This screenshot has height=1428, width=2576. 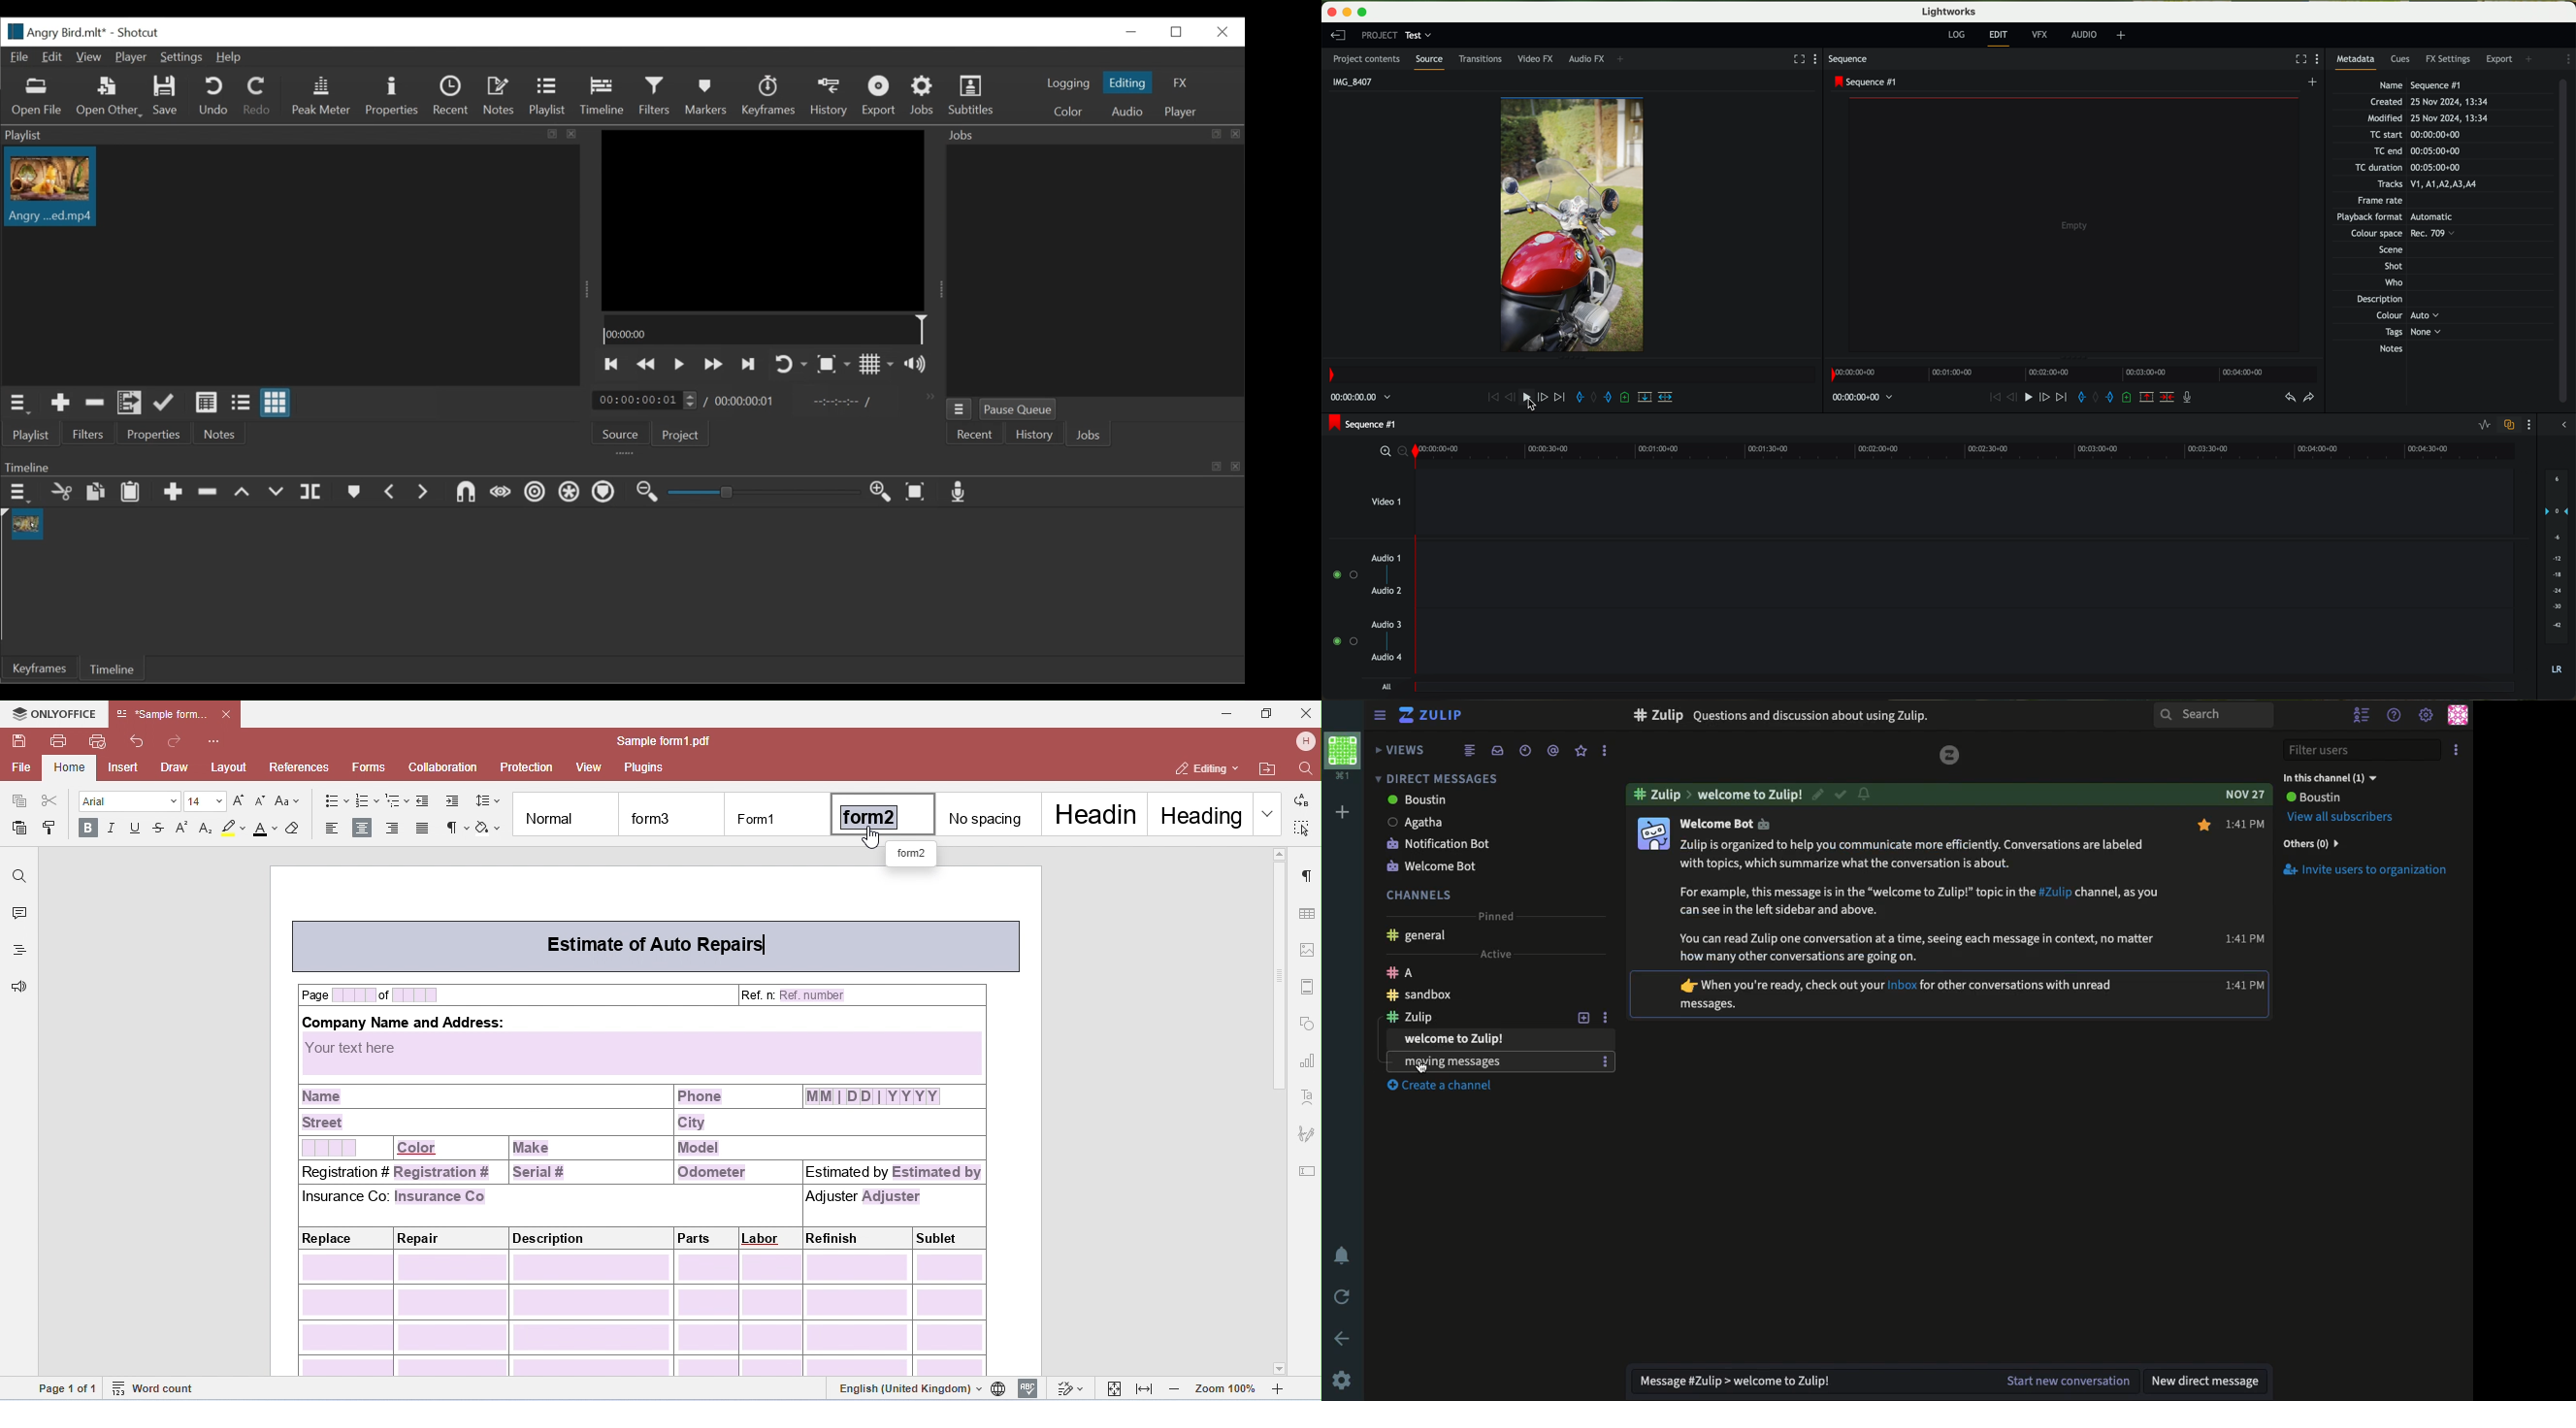 What do you see at coordinates (241, 403) in the screenshot?
I see `View as file` at bounding box center [241, 403].